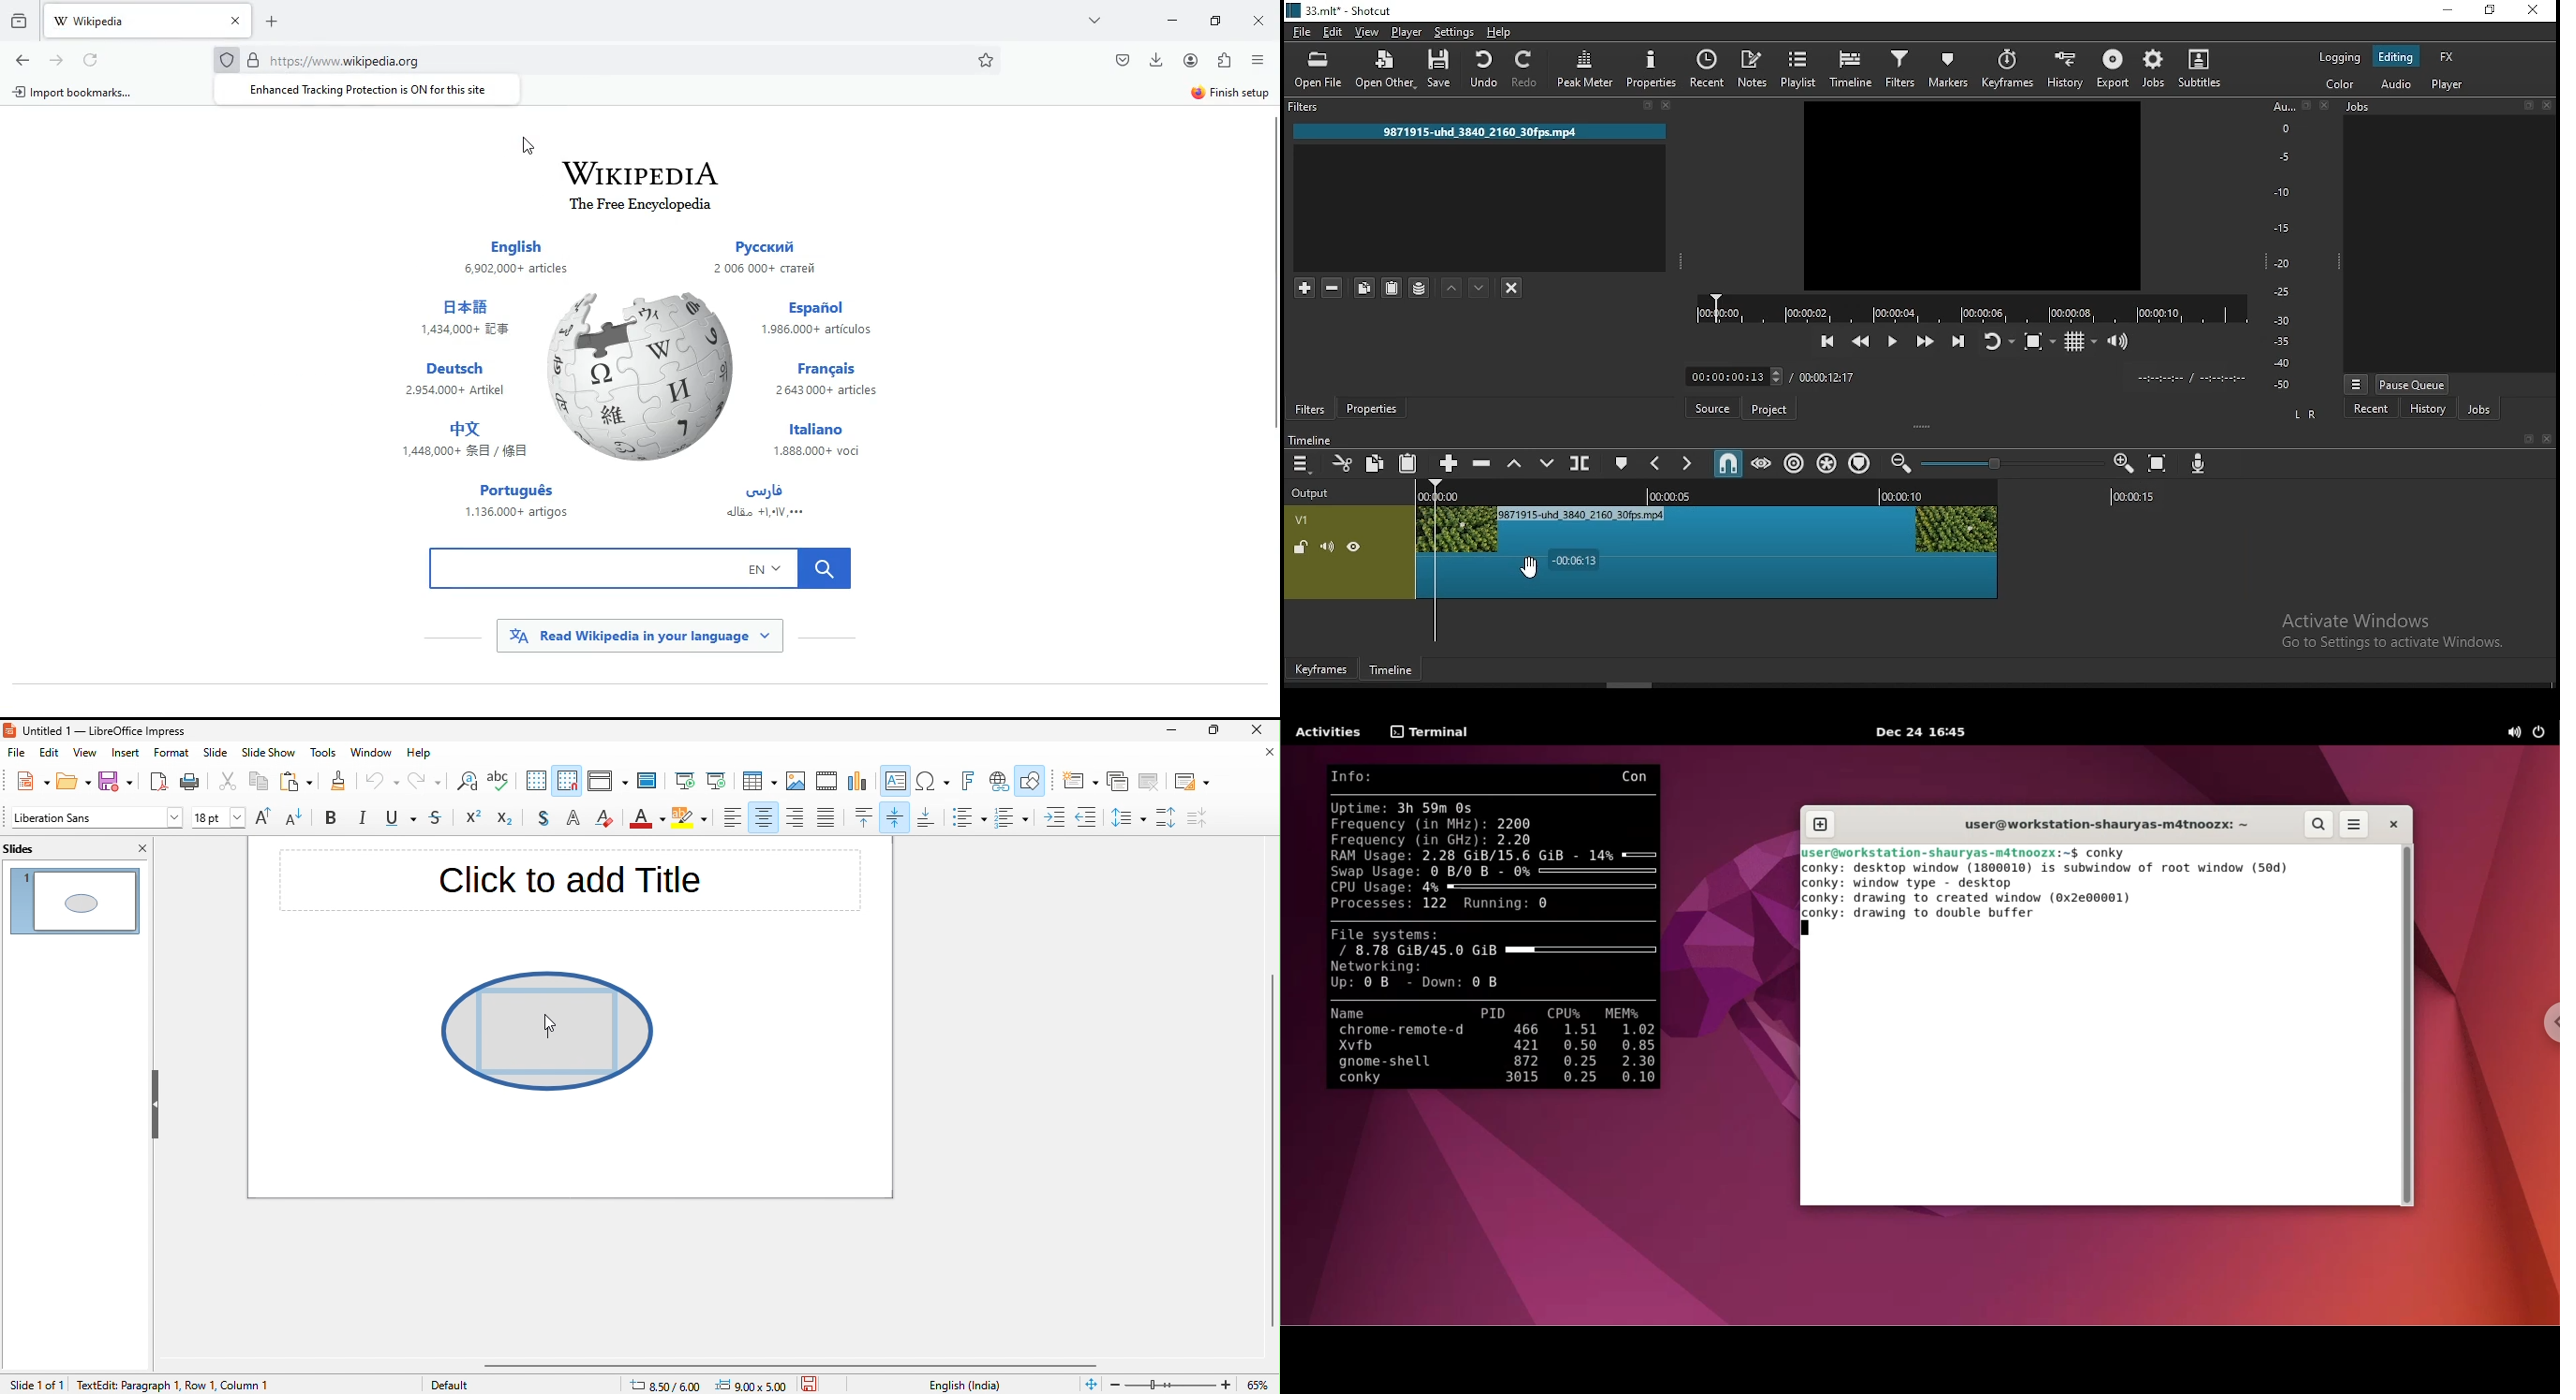 This screenshot has height=1400, width=2576. Describe the element at coordinates (509, 819) in the screenshot. I see `subscript` at that location.